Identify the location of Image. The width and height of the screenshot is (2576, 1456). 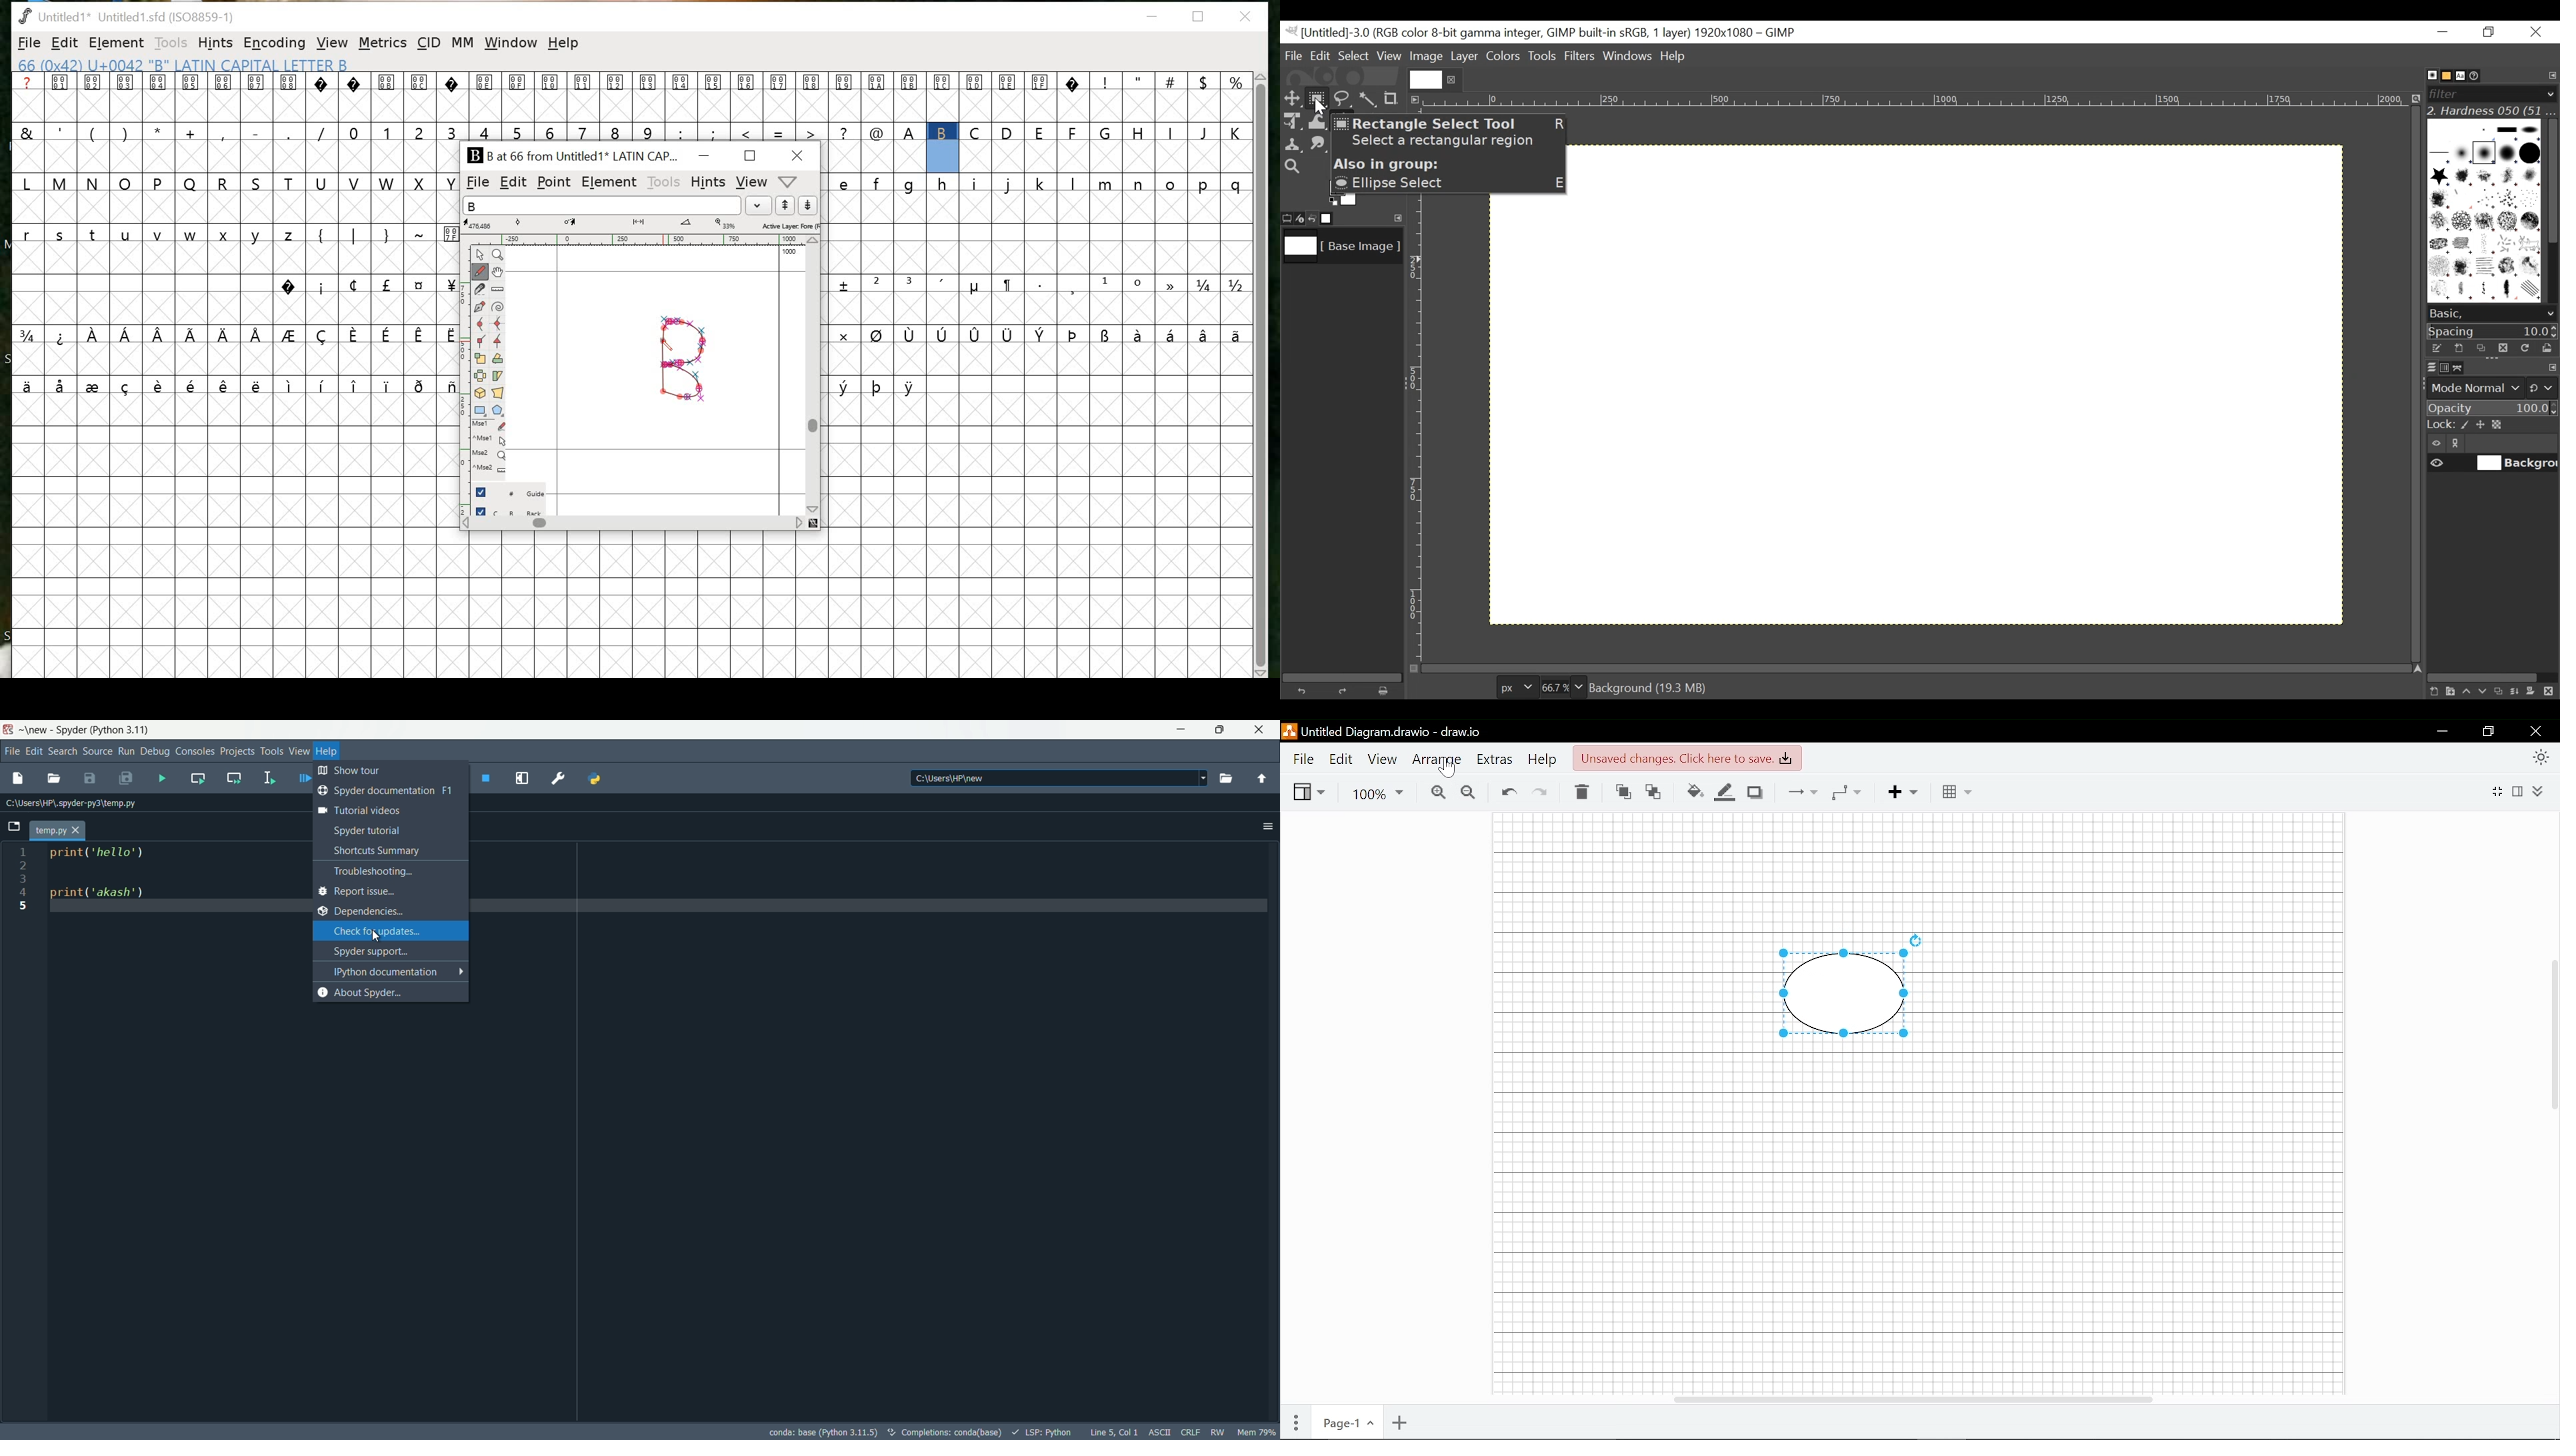
(1340, 249).